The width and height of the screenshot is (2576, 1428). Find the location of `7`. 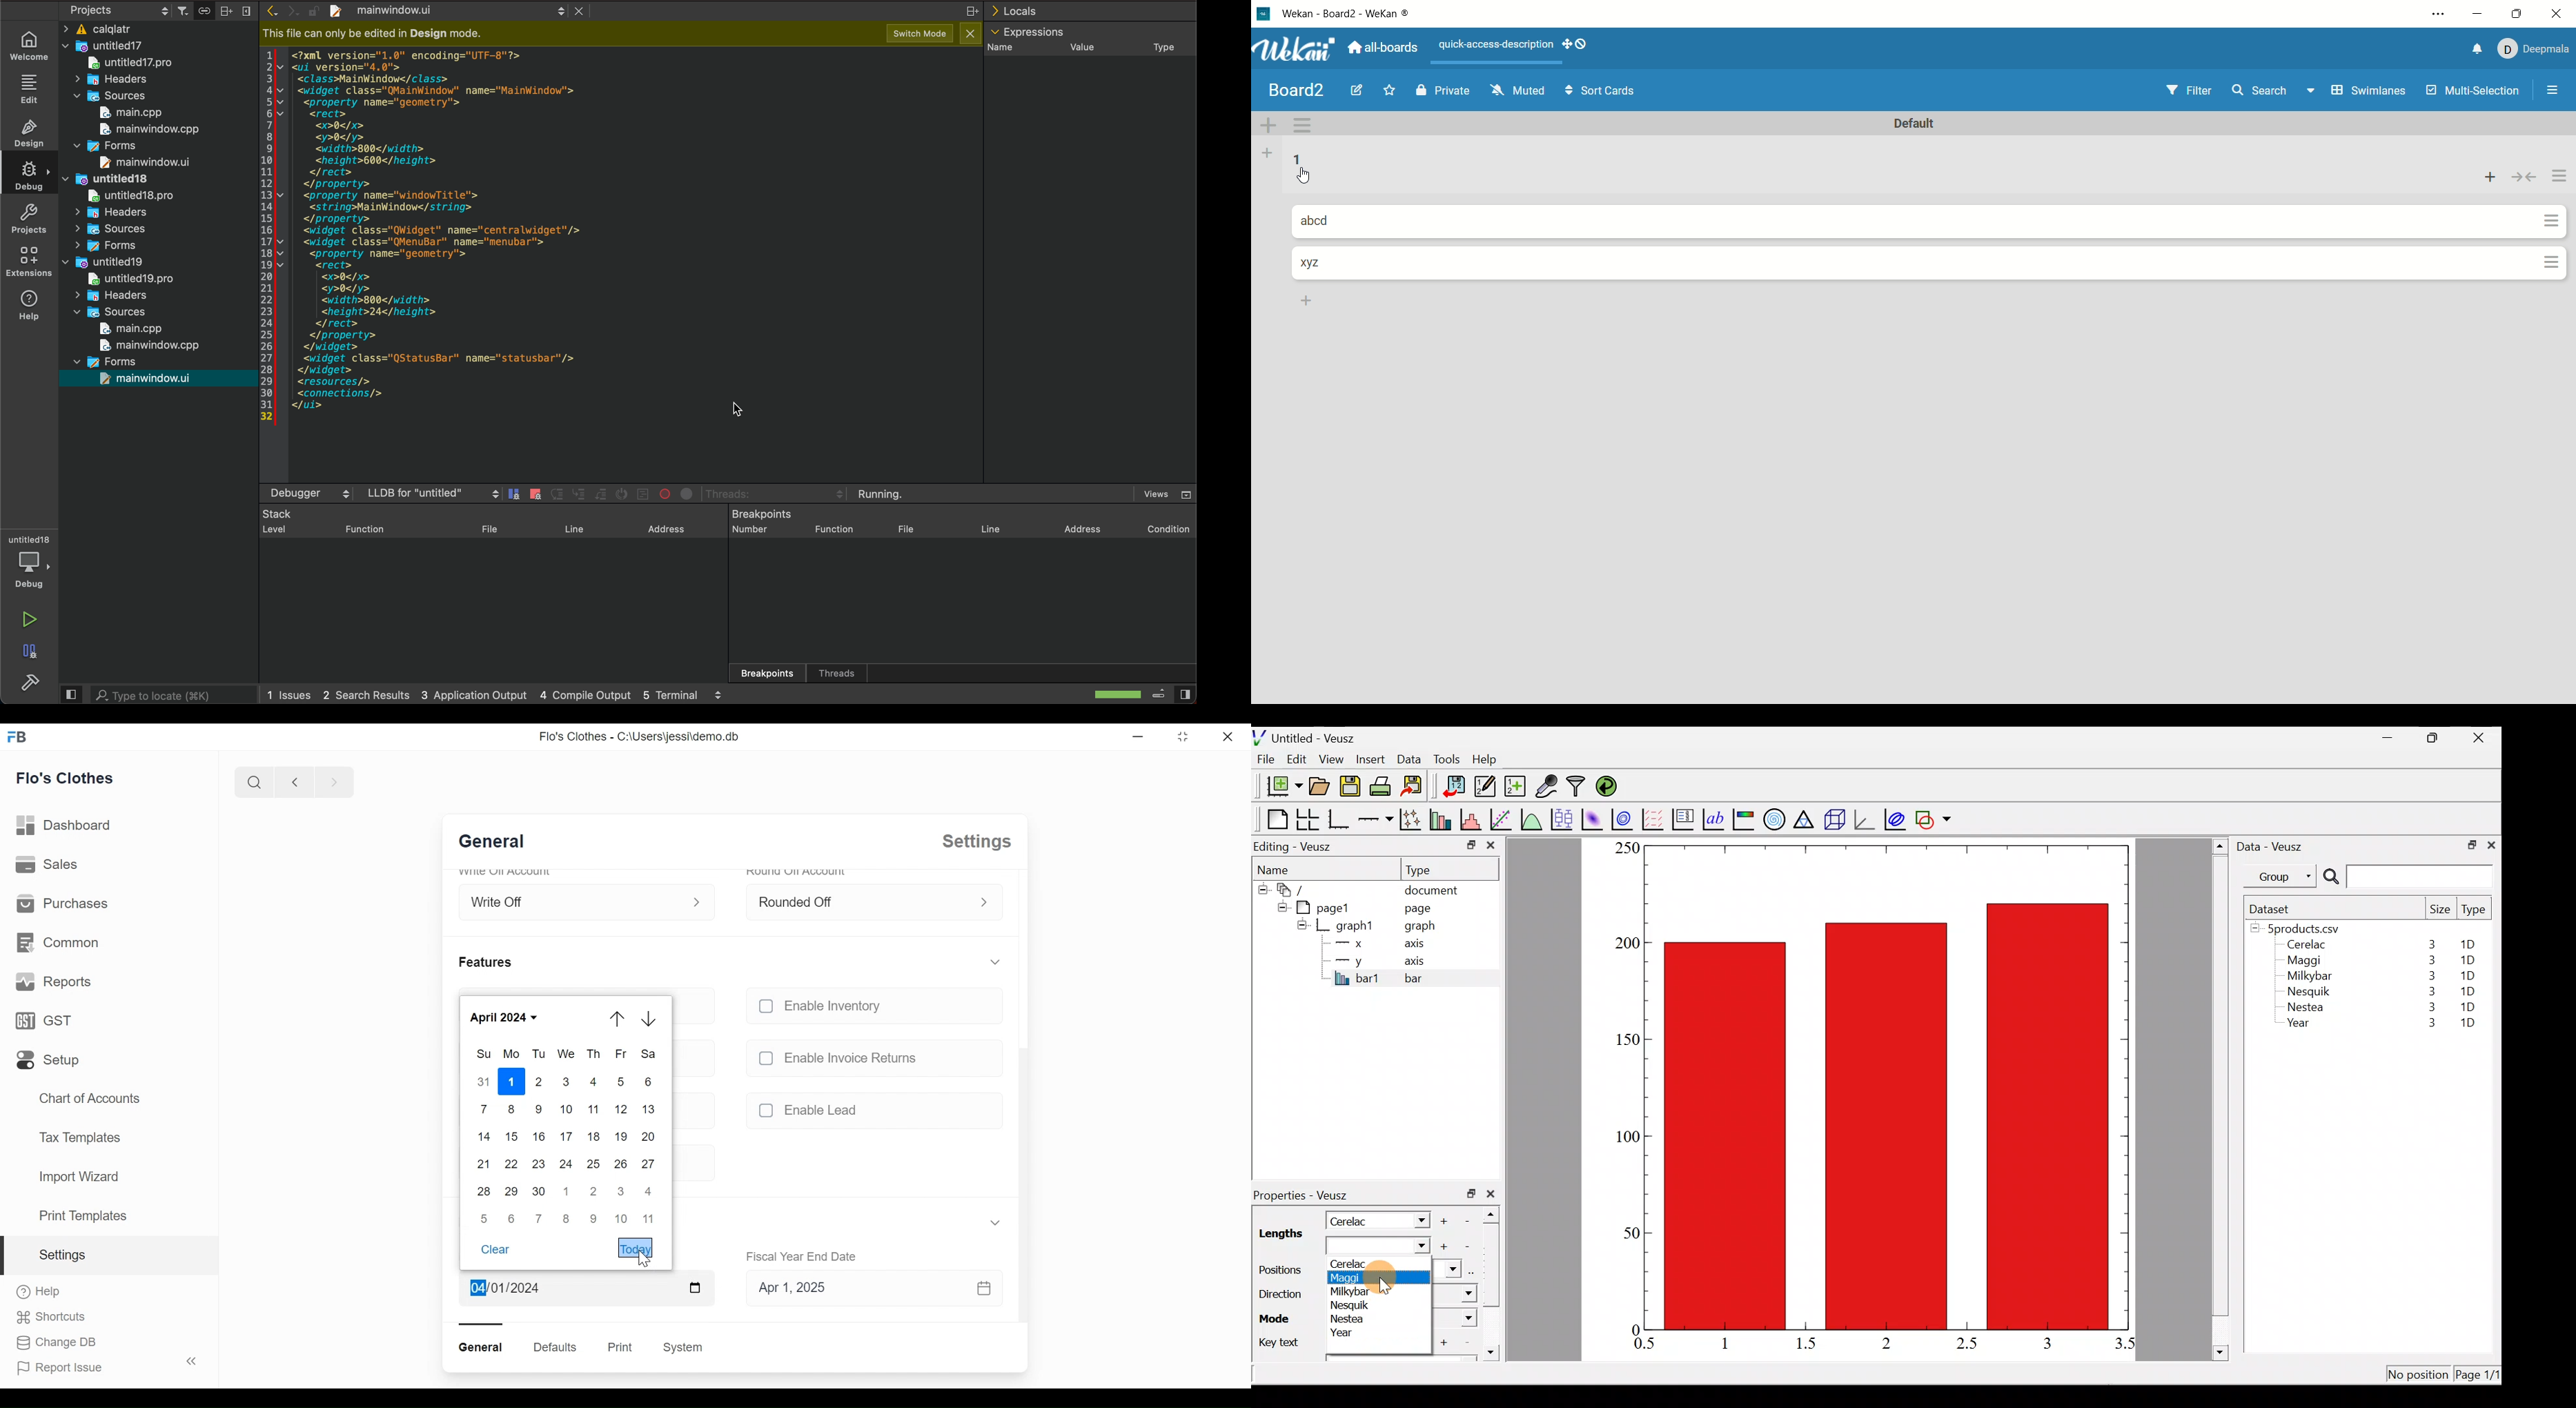

7 is located at coordinates (485, 1107).